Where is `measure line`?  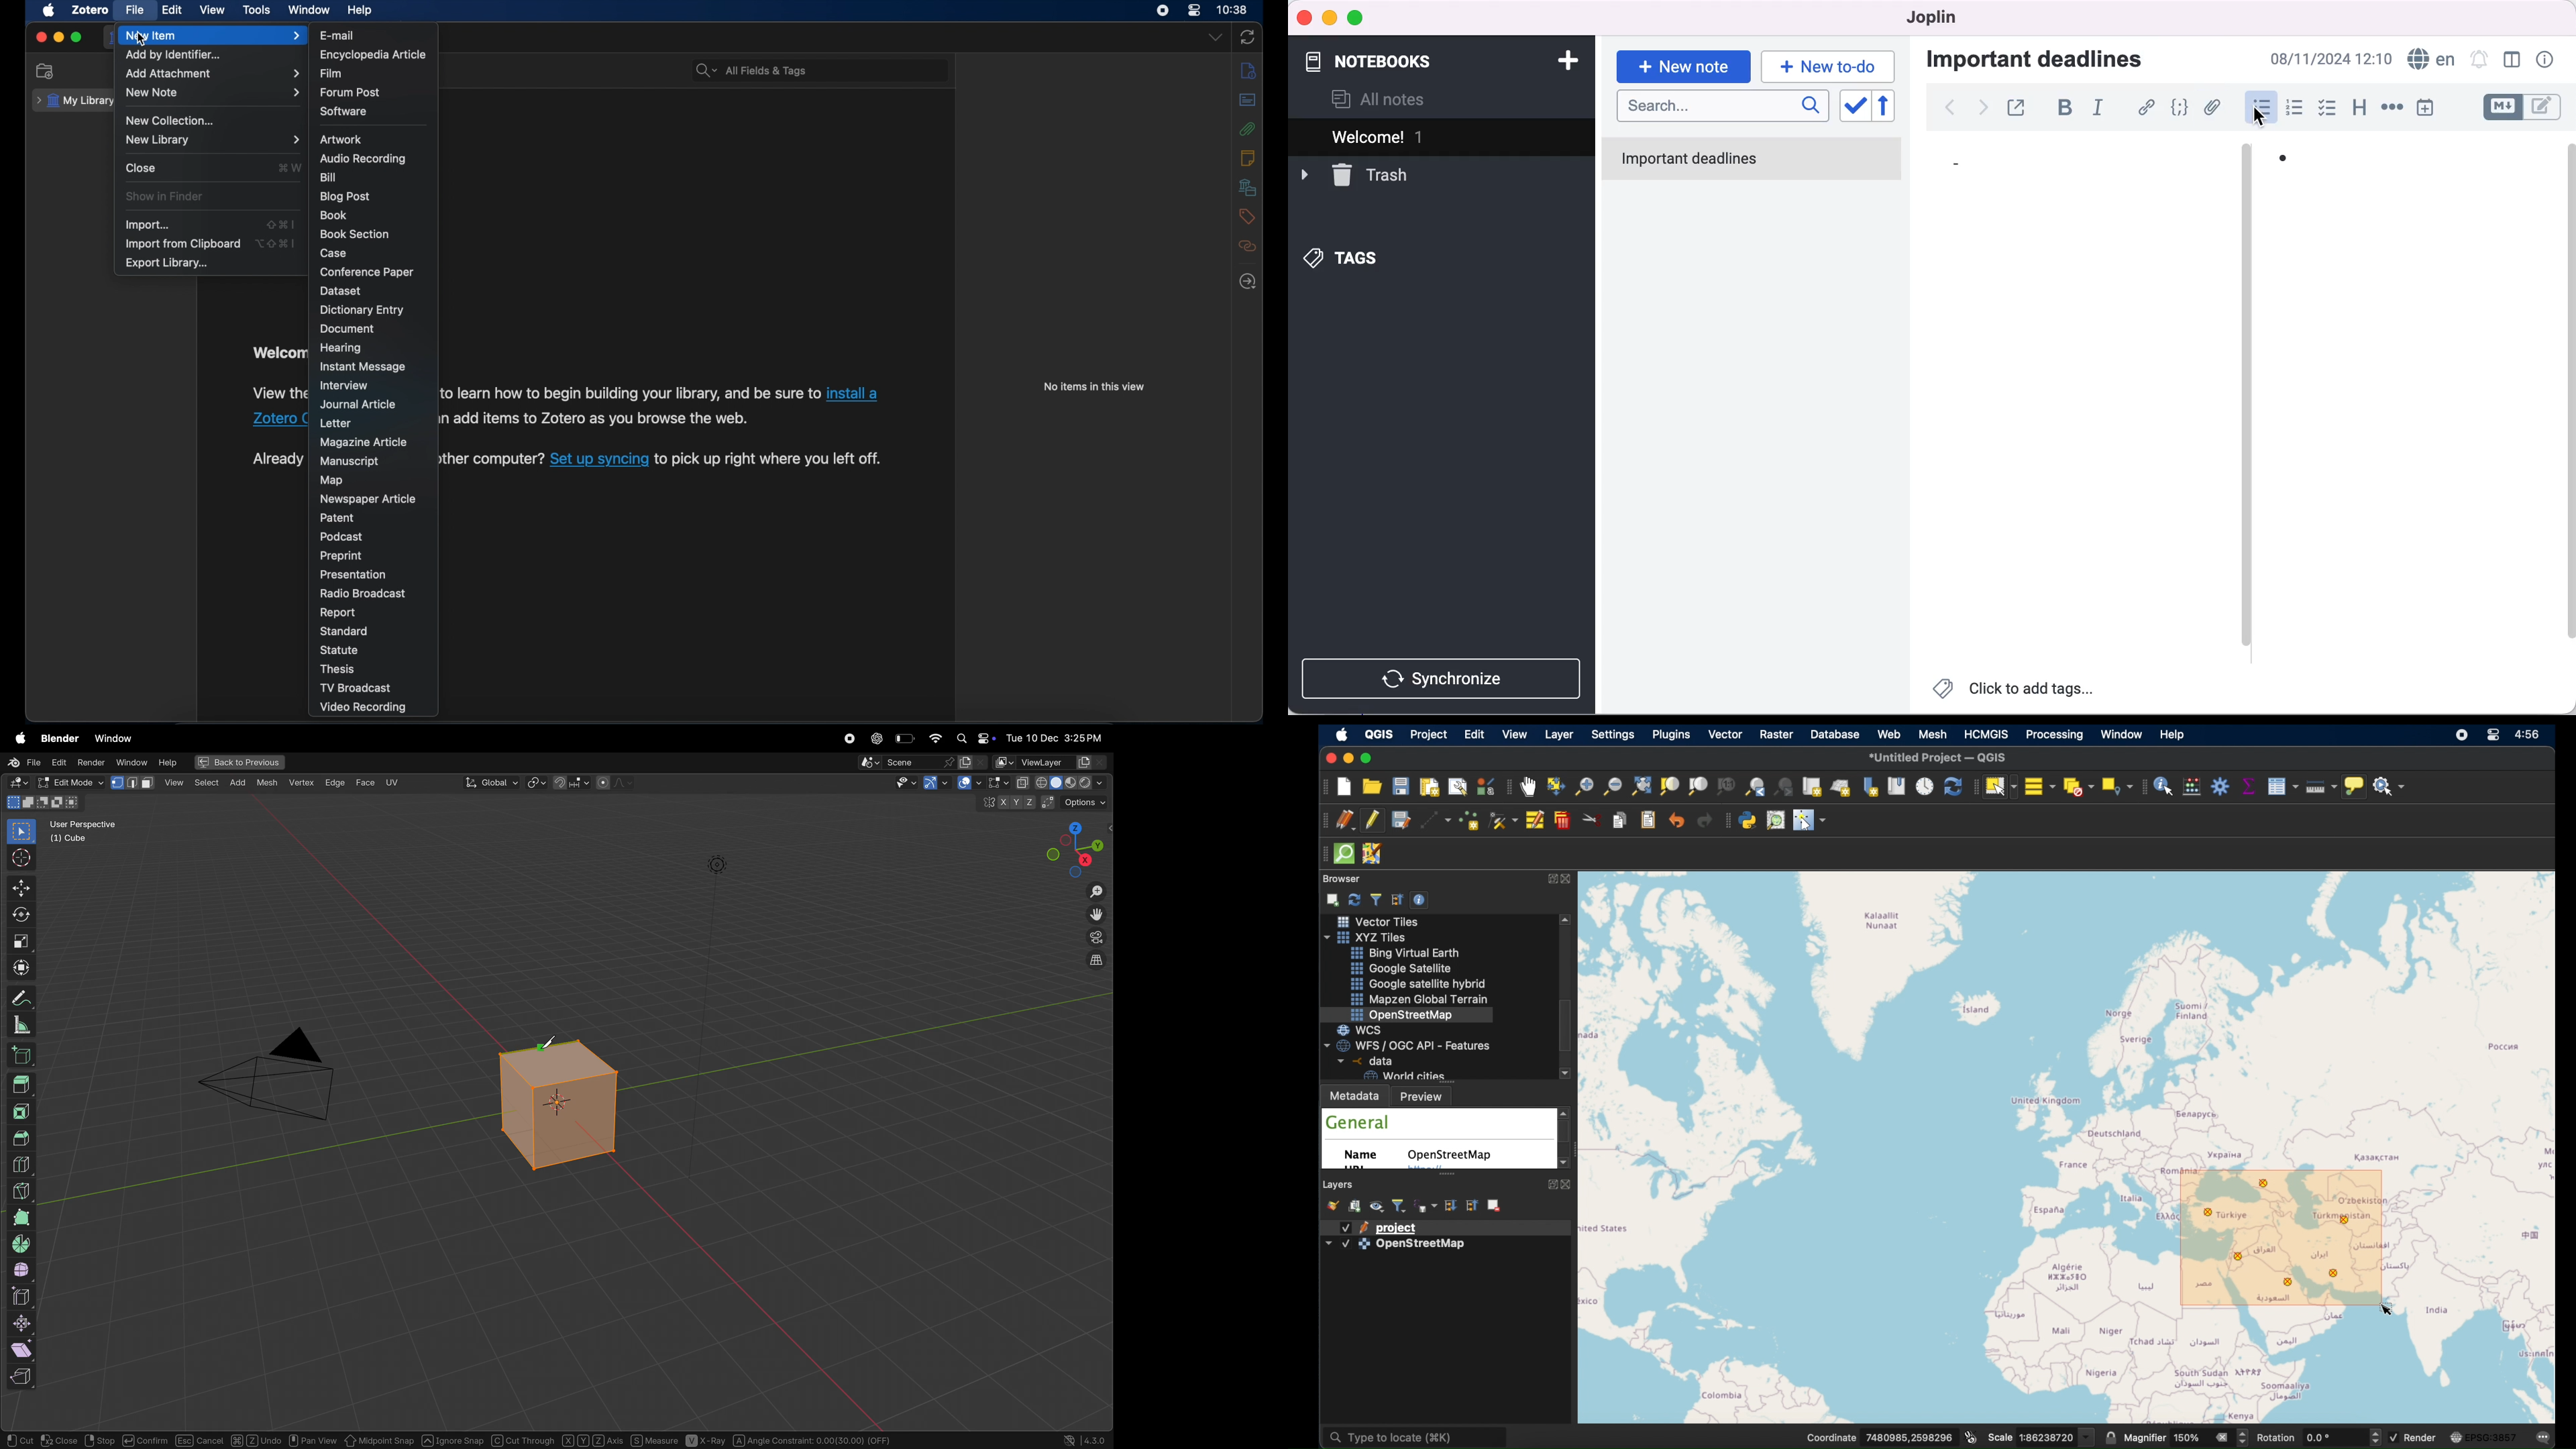 measure line is located at coordinates (2318, 786).